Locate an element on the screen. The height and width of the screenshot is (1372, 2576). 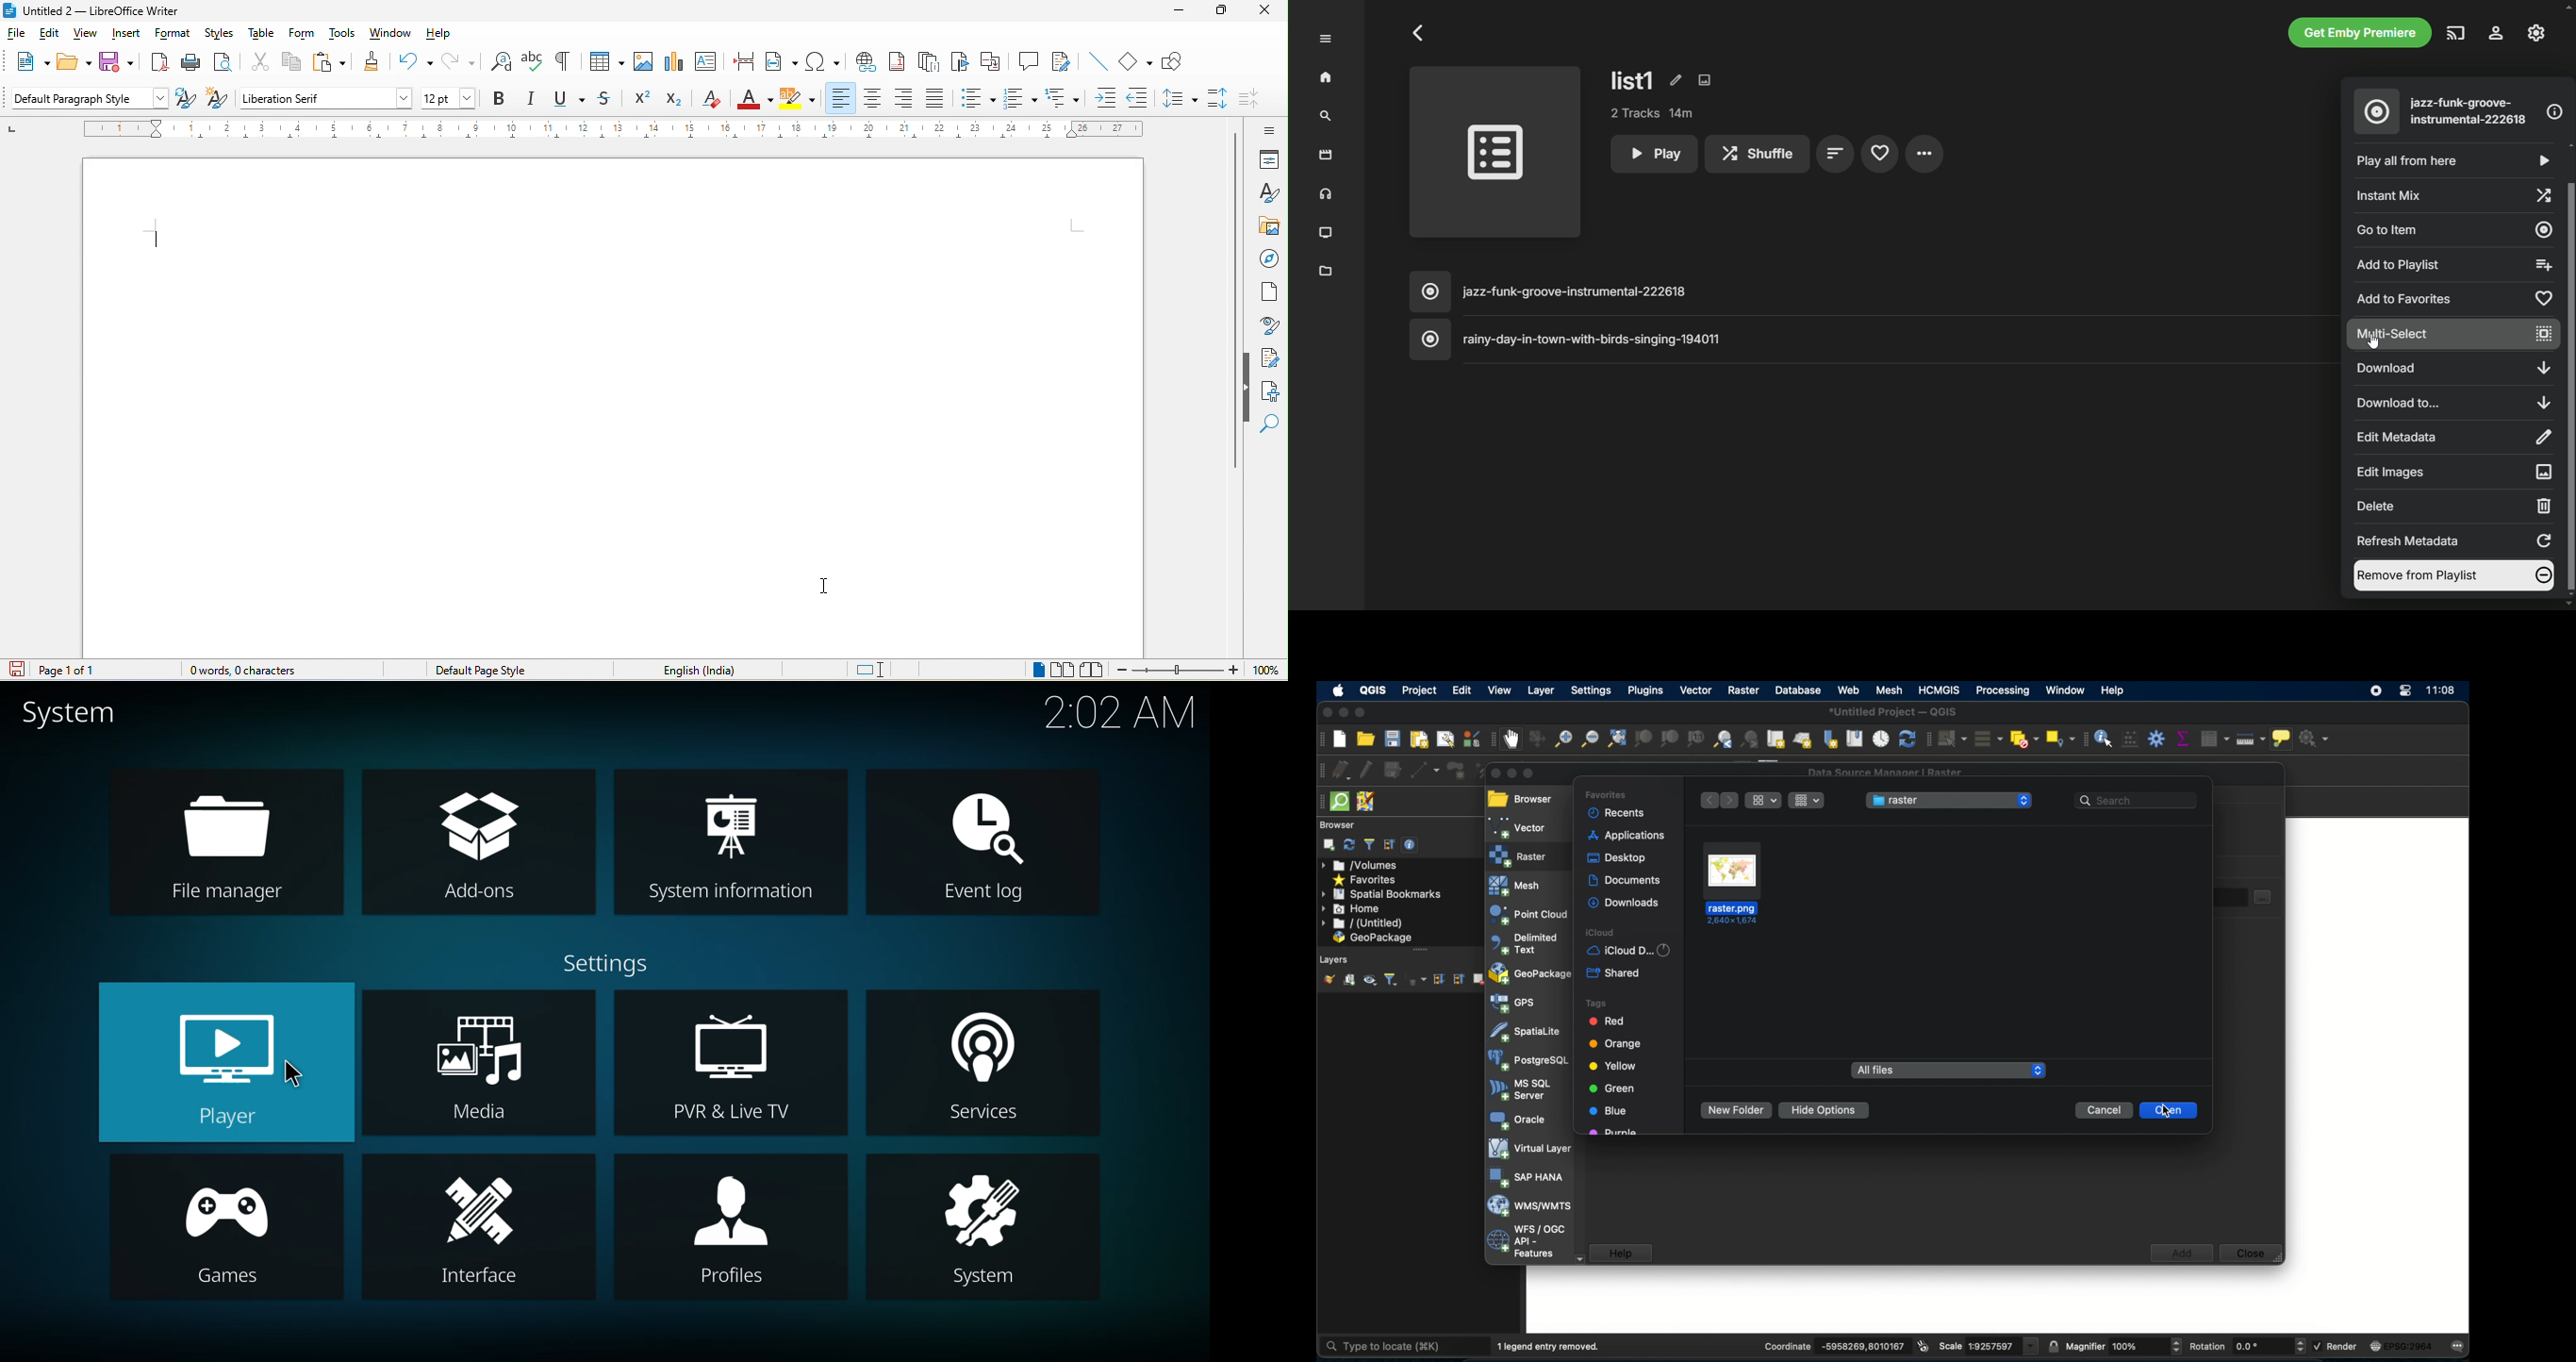
games is located at coordinates (231, 1227).